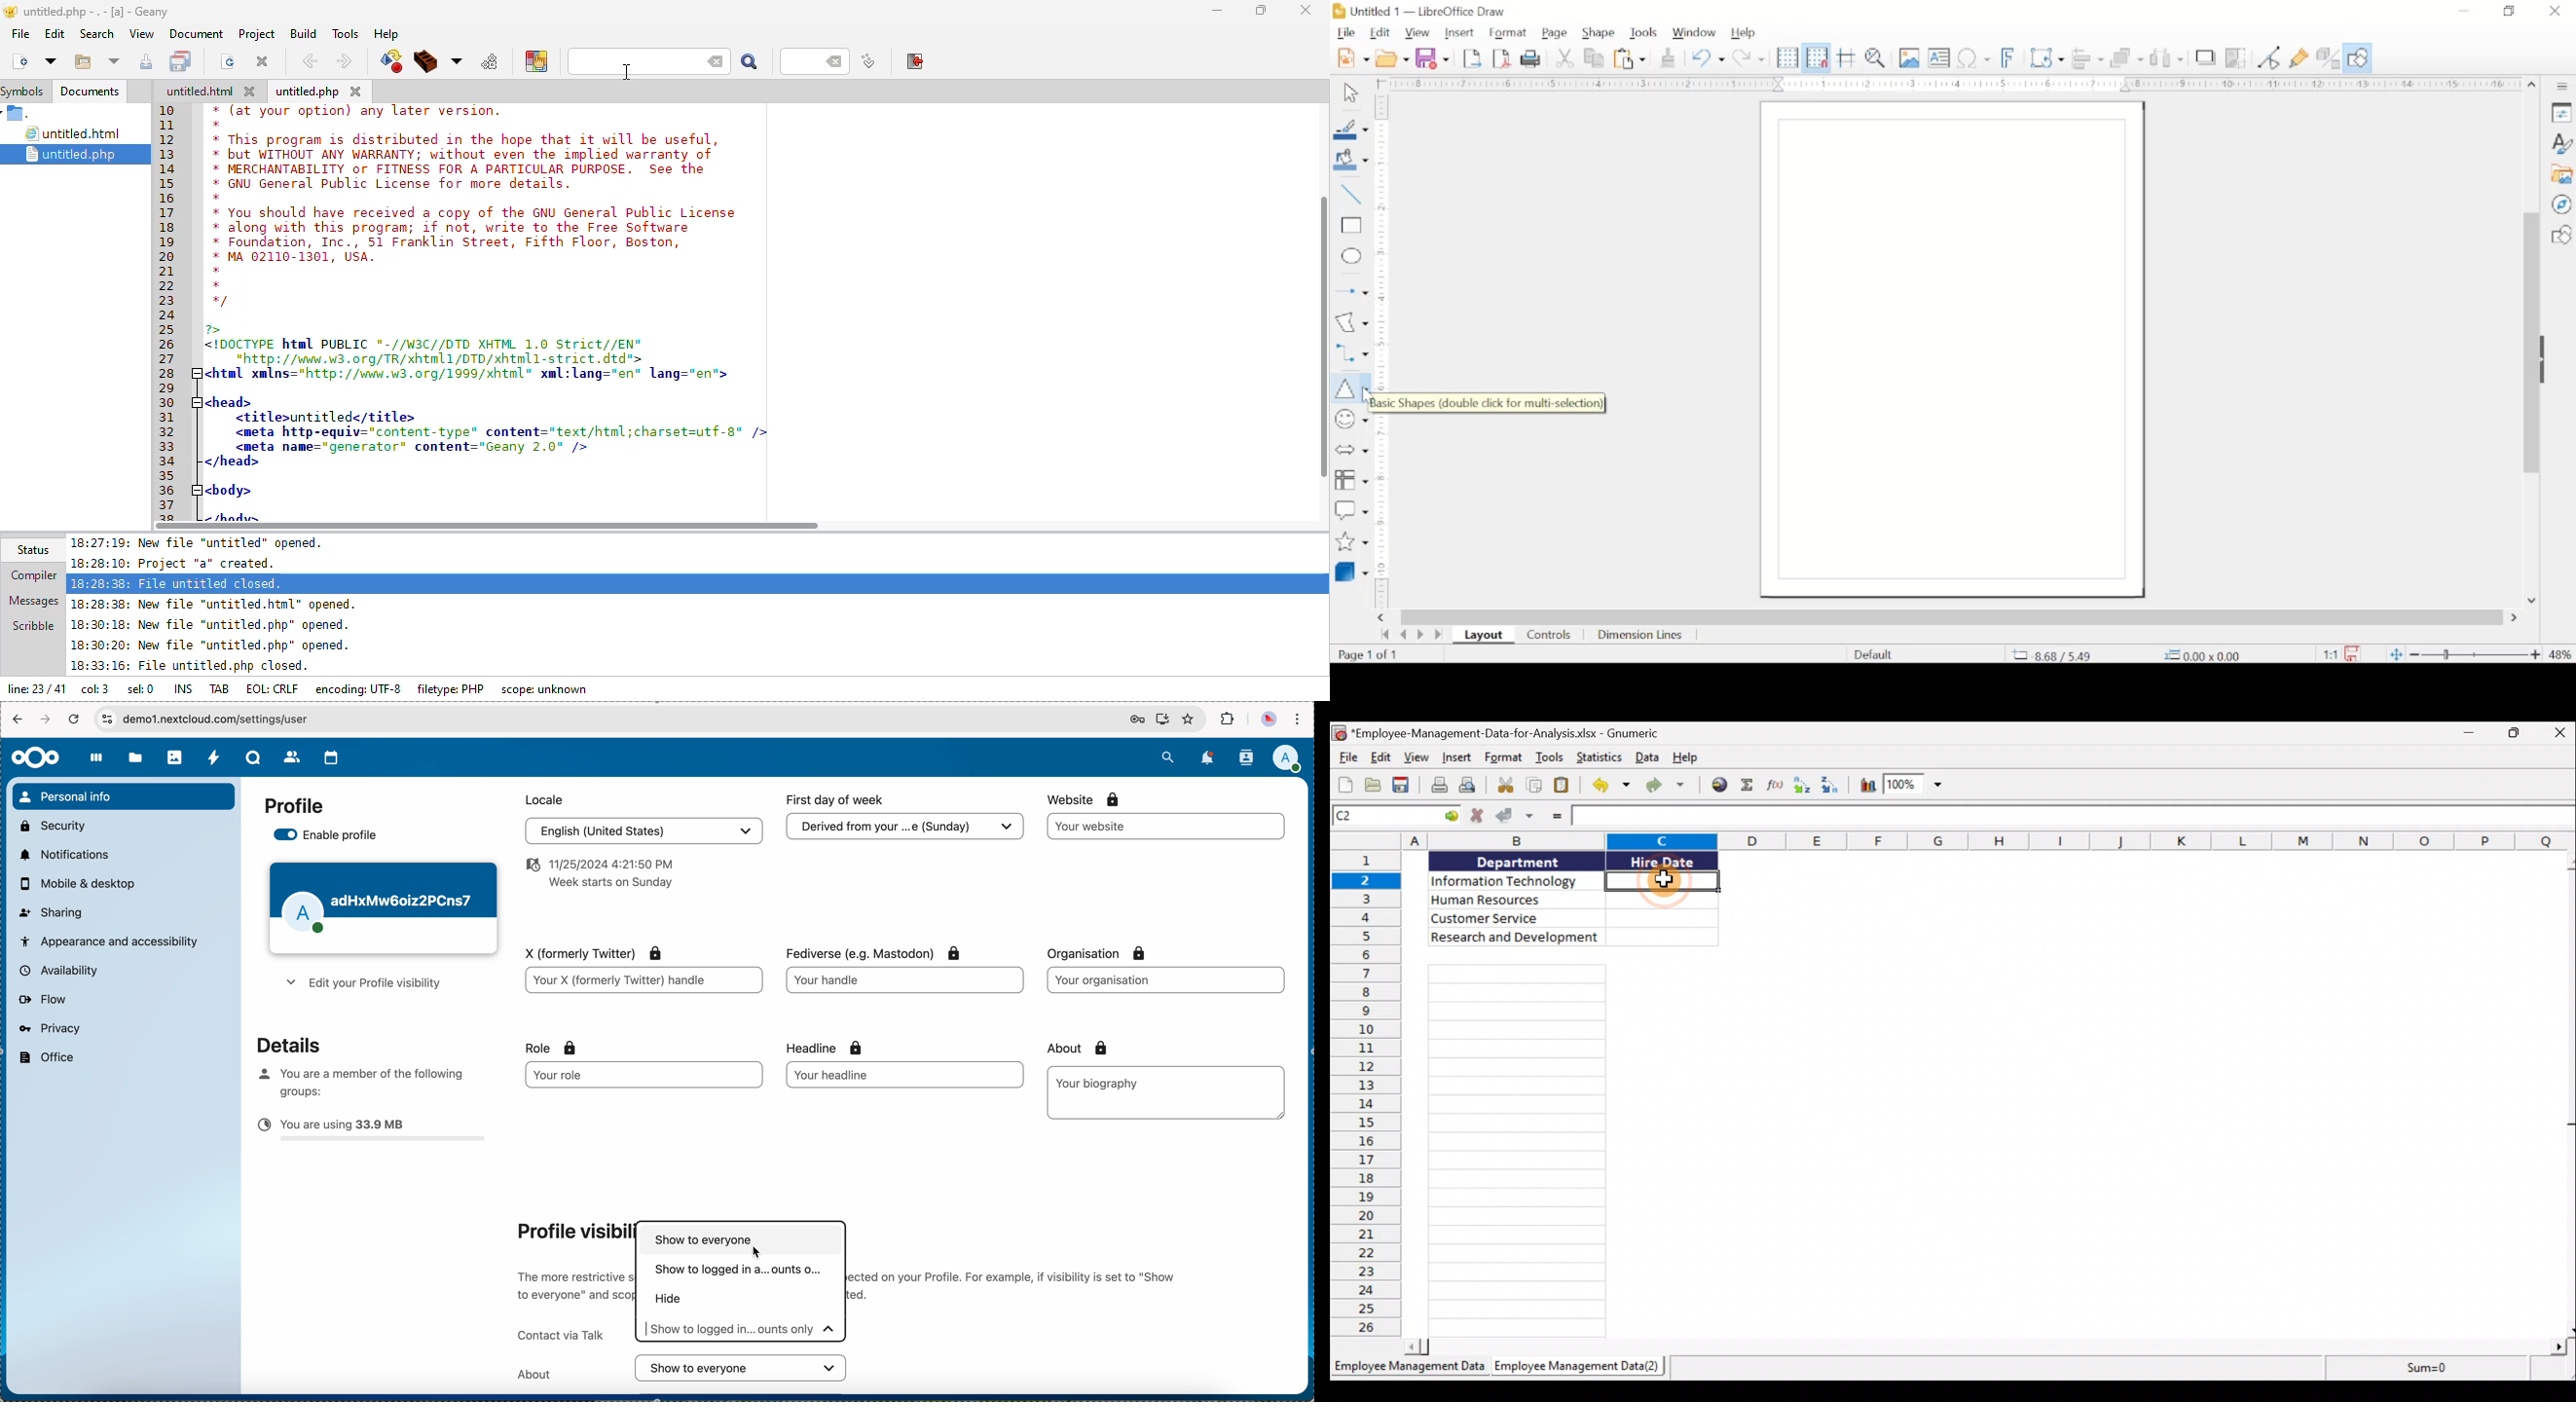  Describe the element at coordinates (1750, 58) in the screenshot. I see `redo` at that location.